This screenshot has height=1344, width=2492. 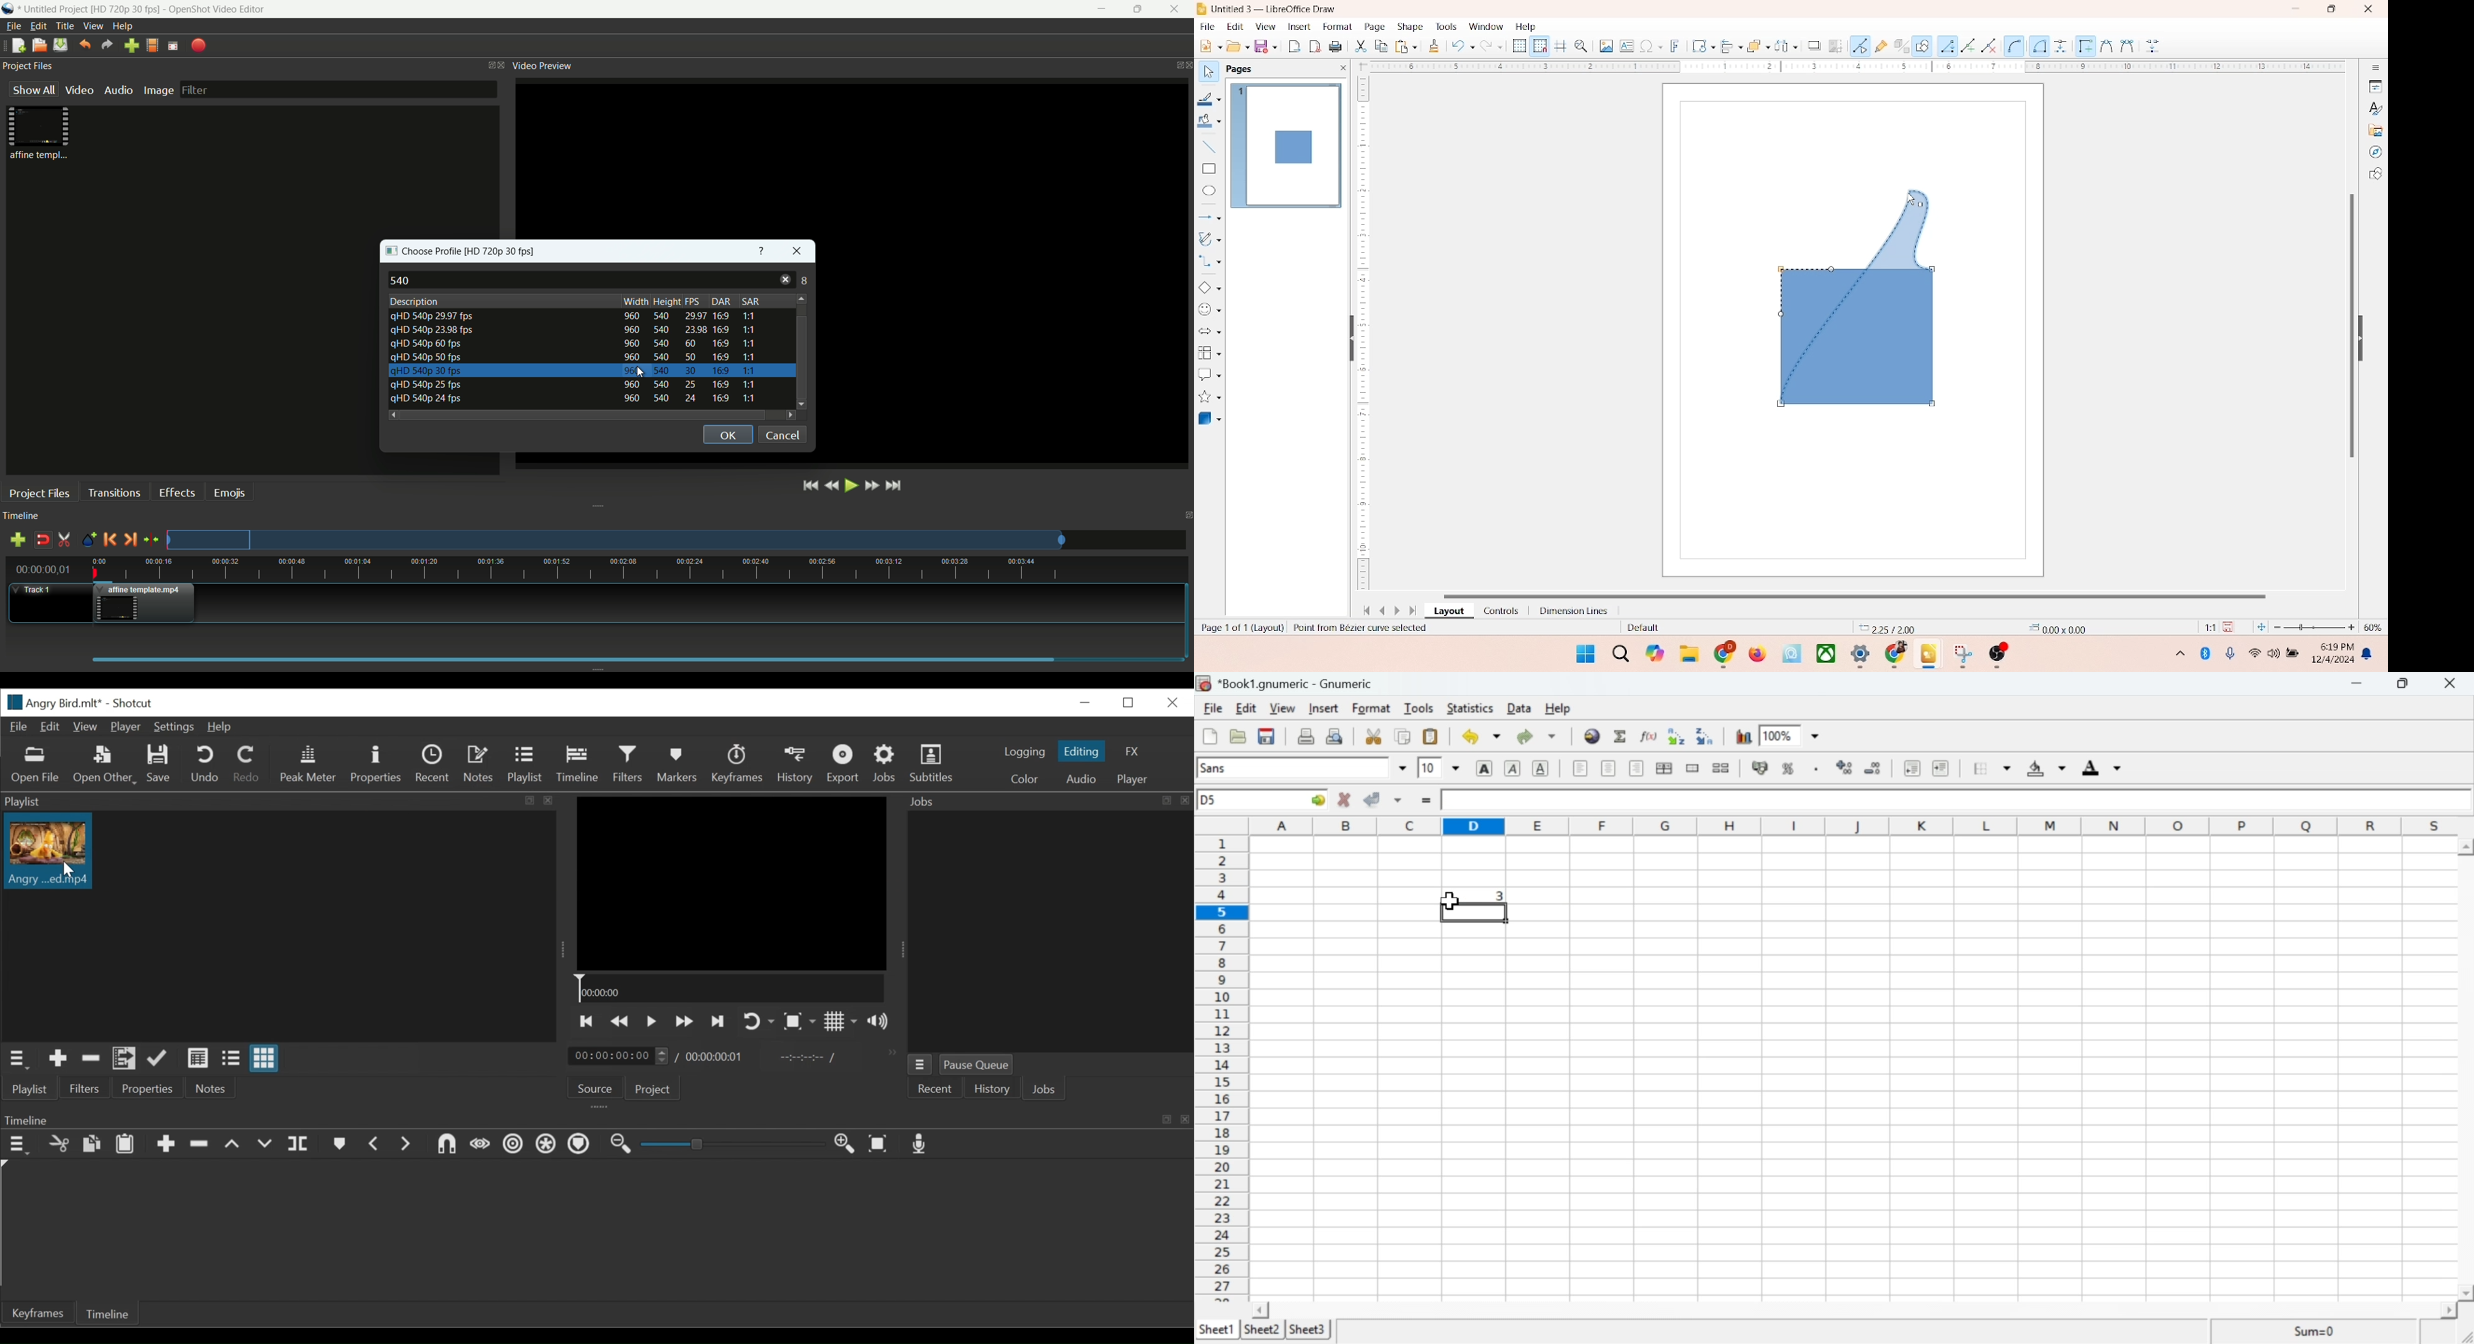 I want to click on maximize, so click(x=1139, y=10).